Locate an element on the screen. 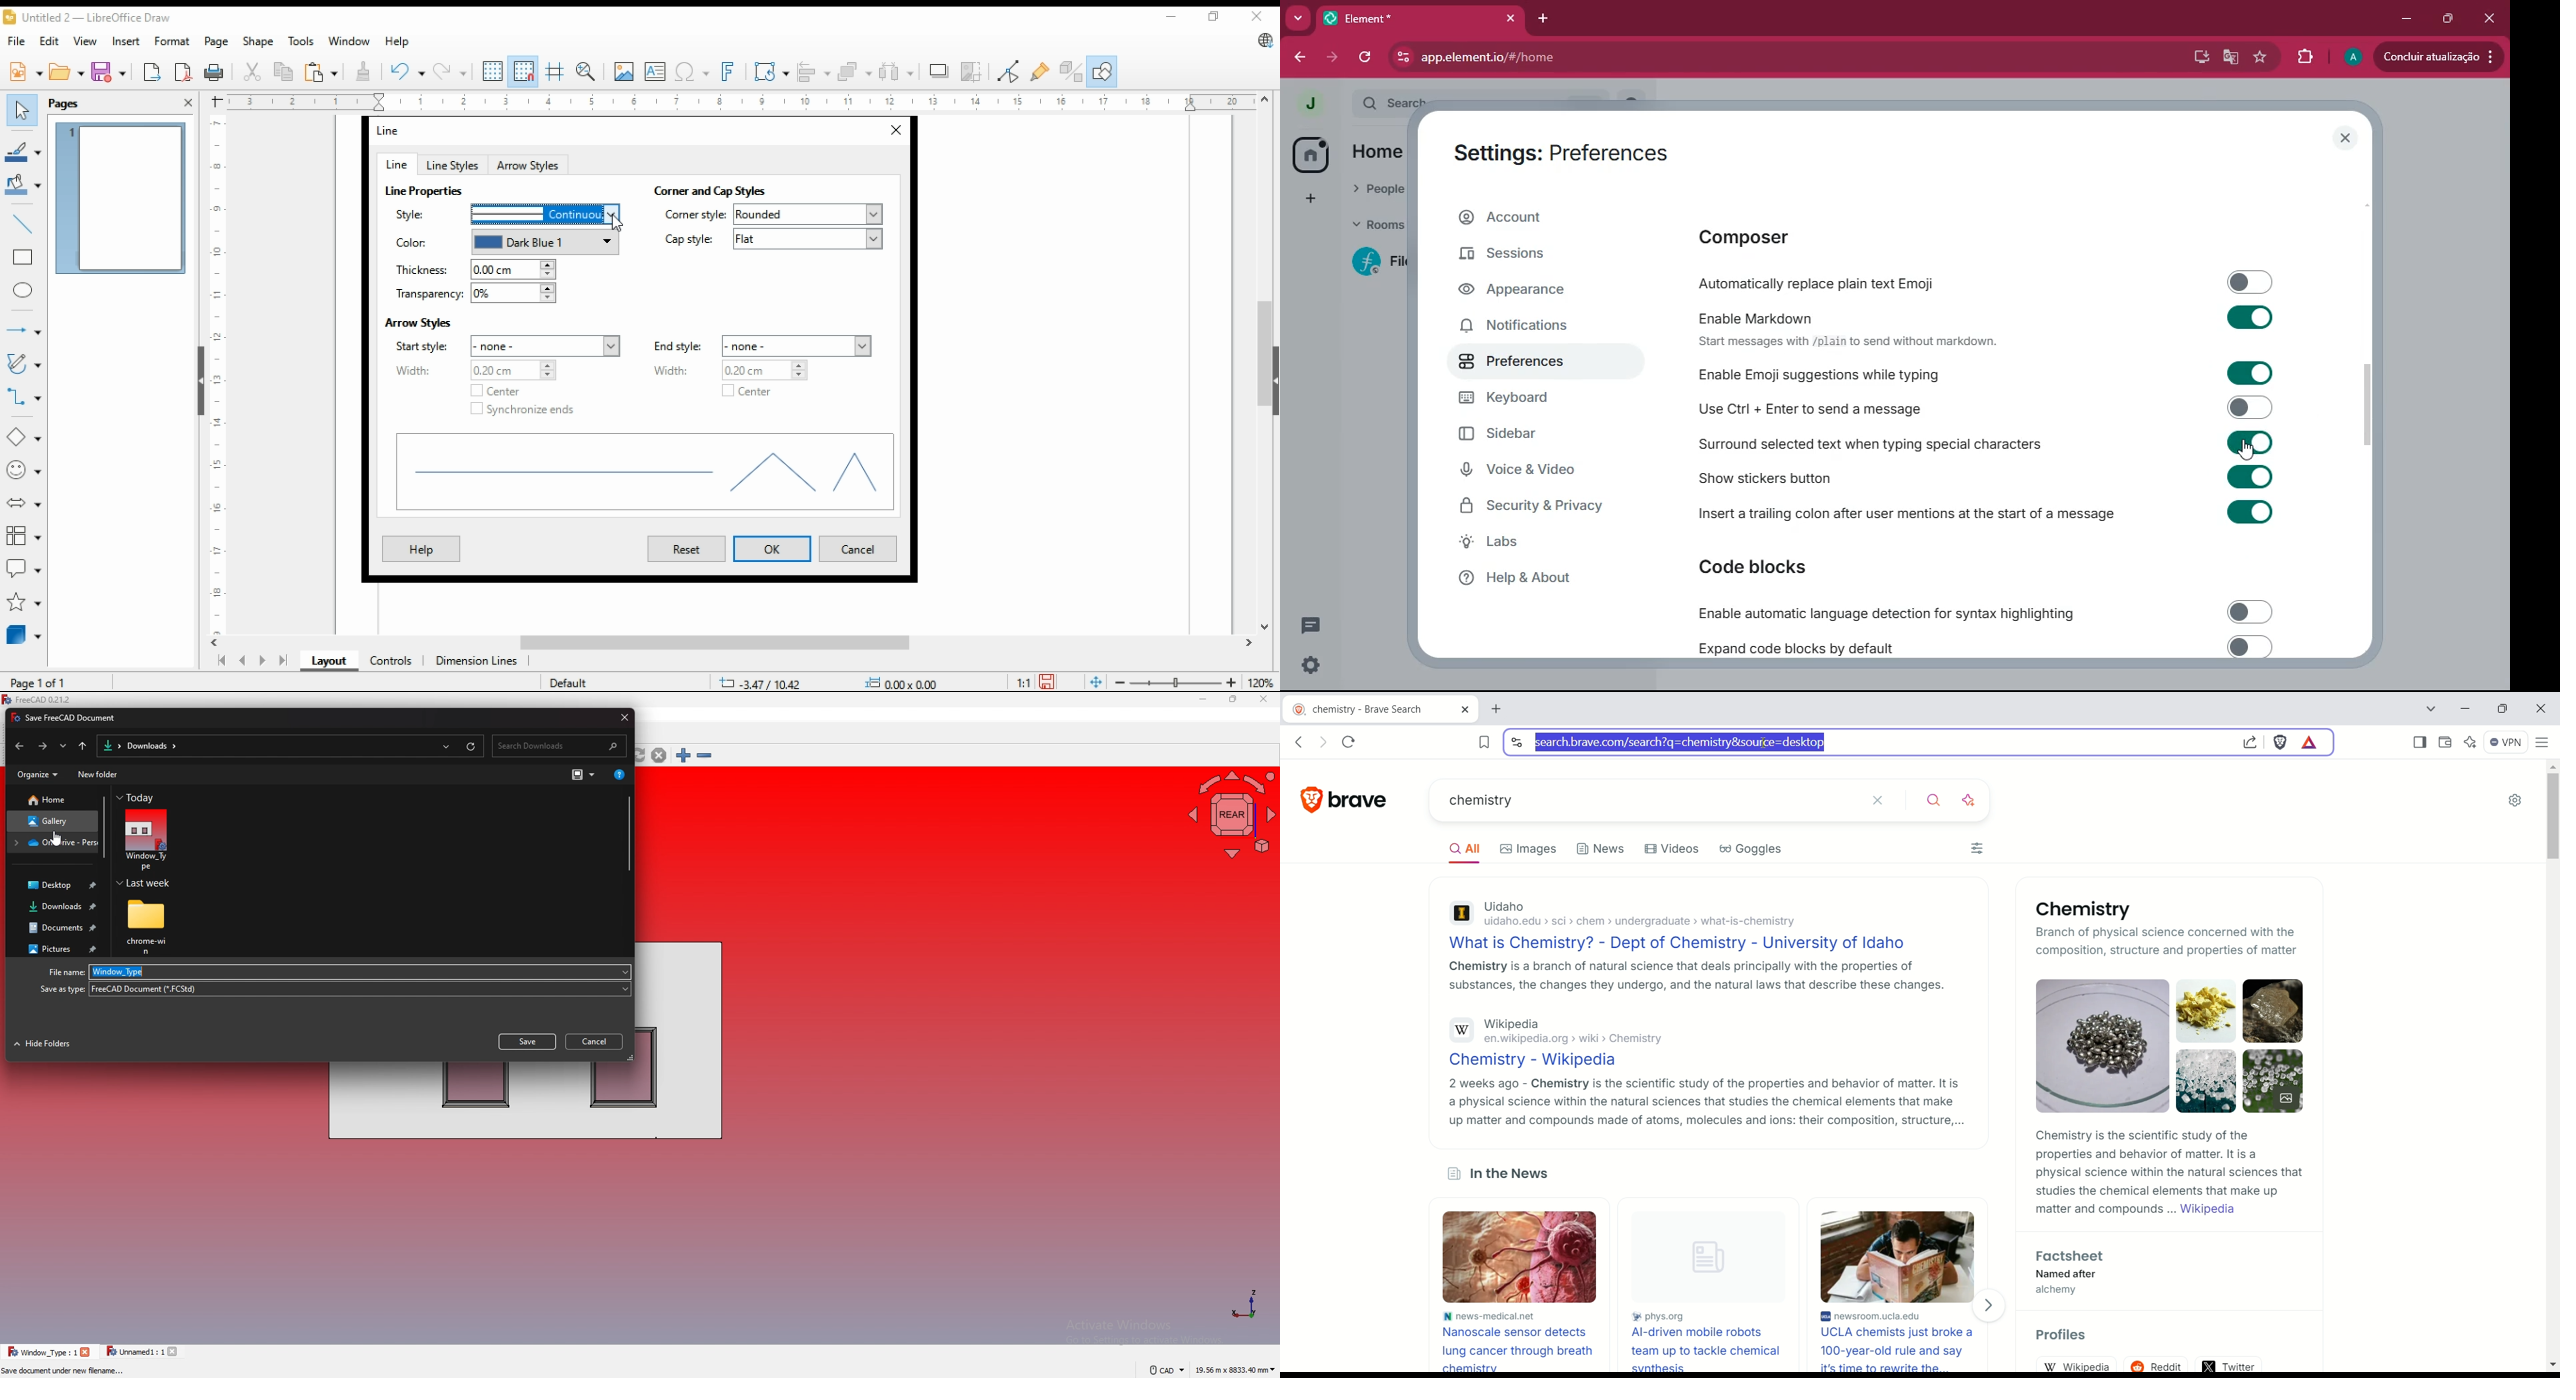 The width and height of the screenshot is (2576, 1400). forward is located at coordinates (42, 747).